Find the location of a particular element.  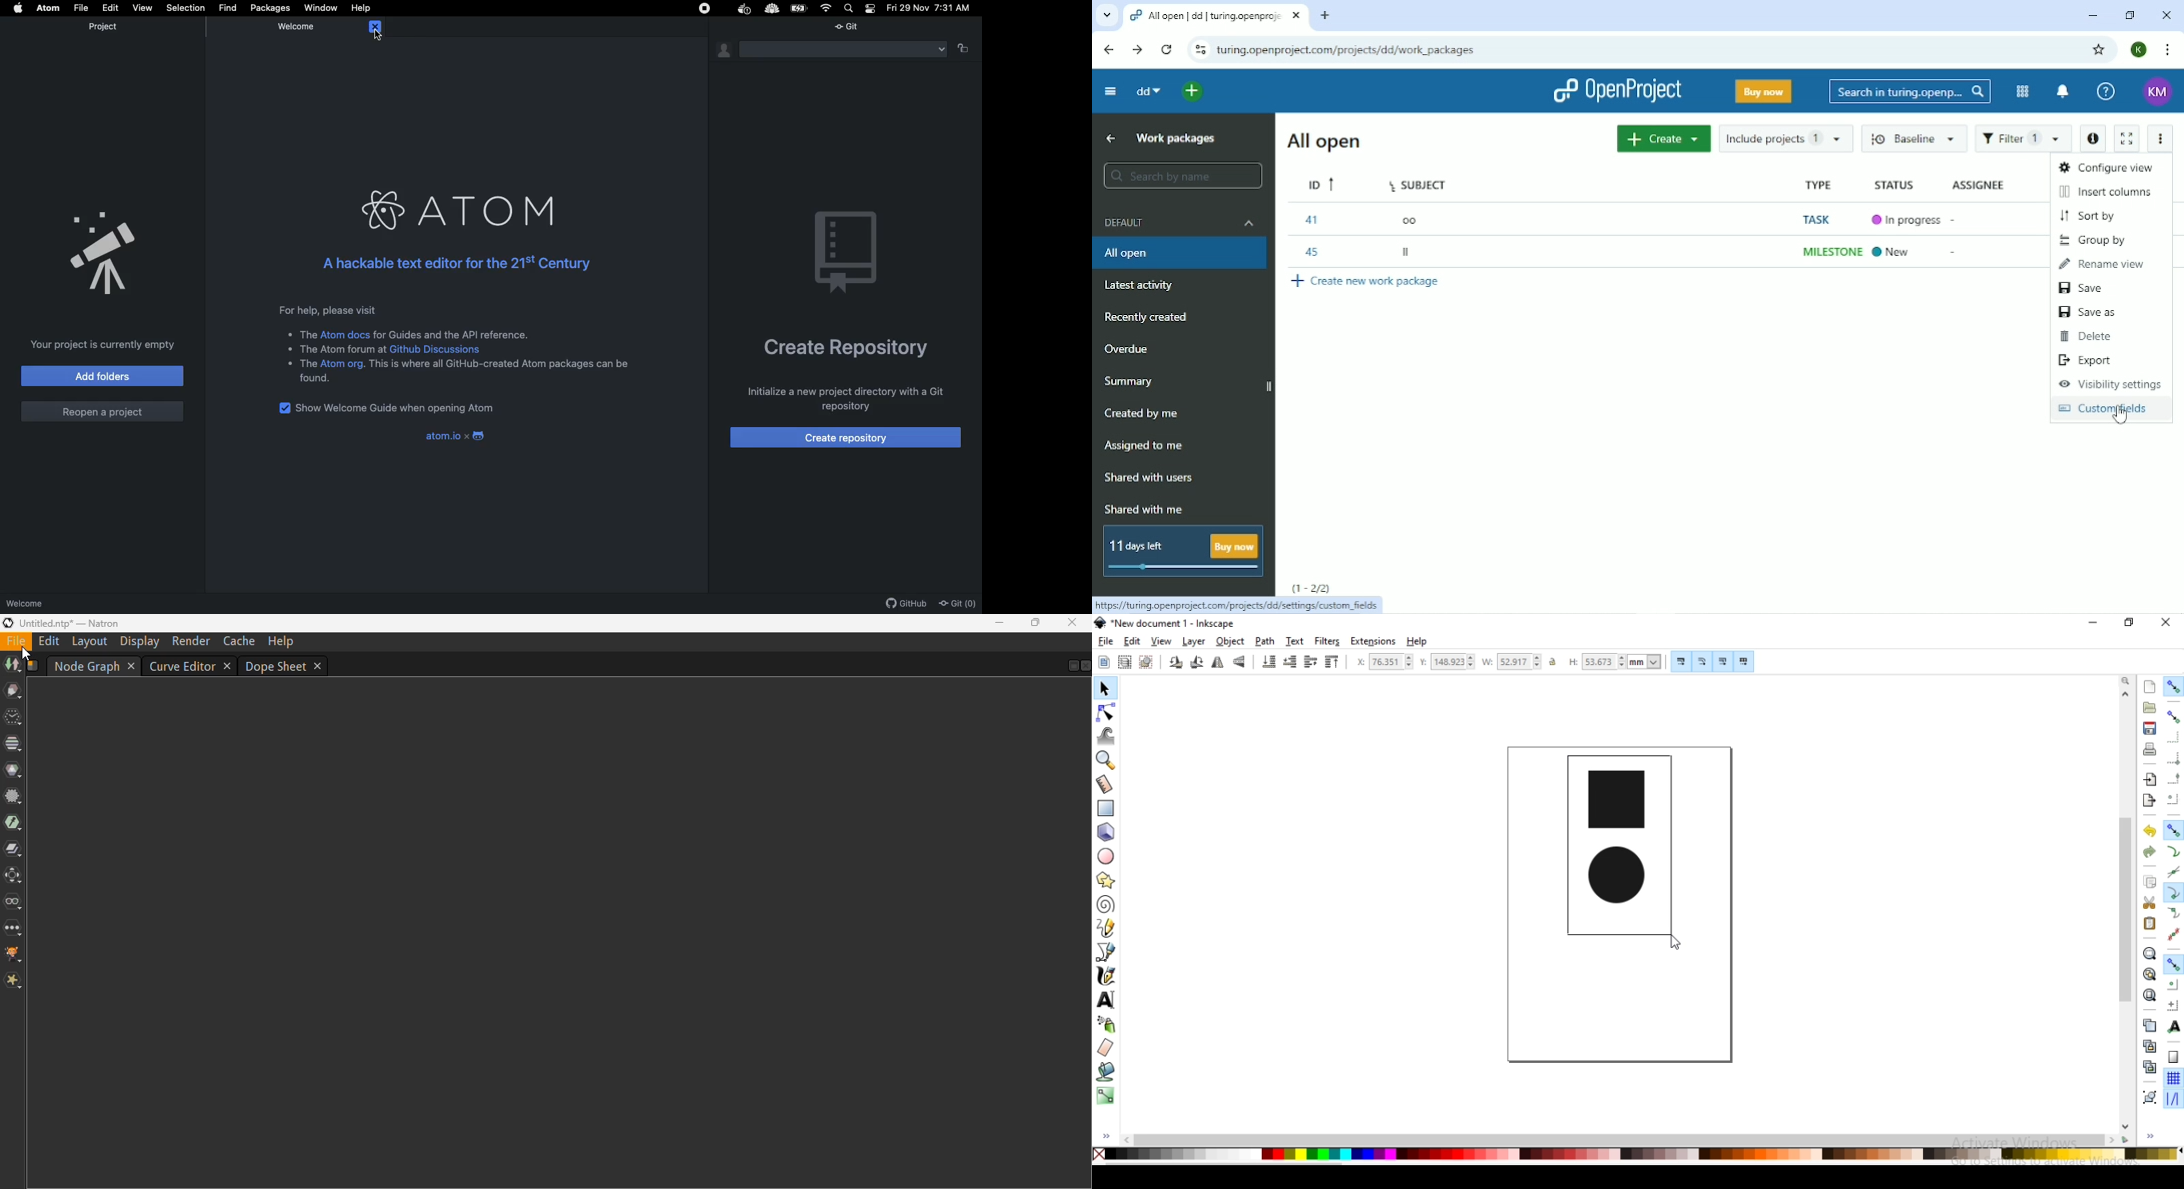

A hackable text editor for the 21st Century is located at coordinates (456, 268).